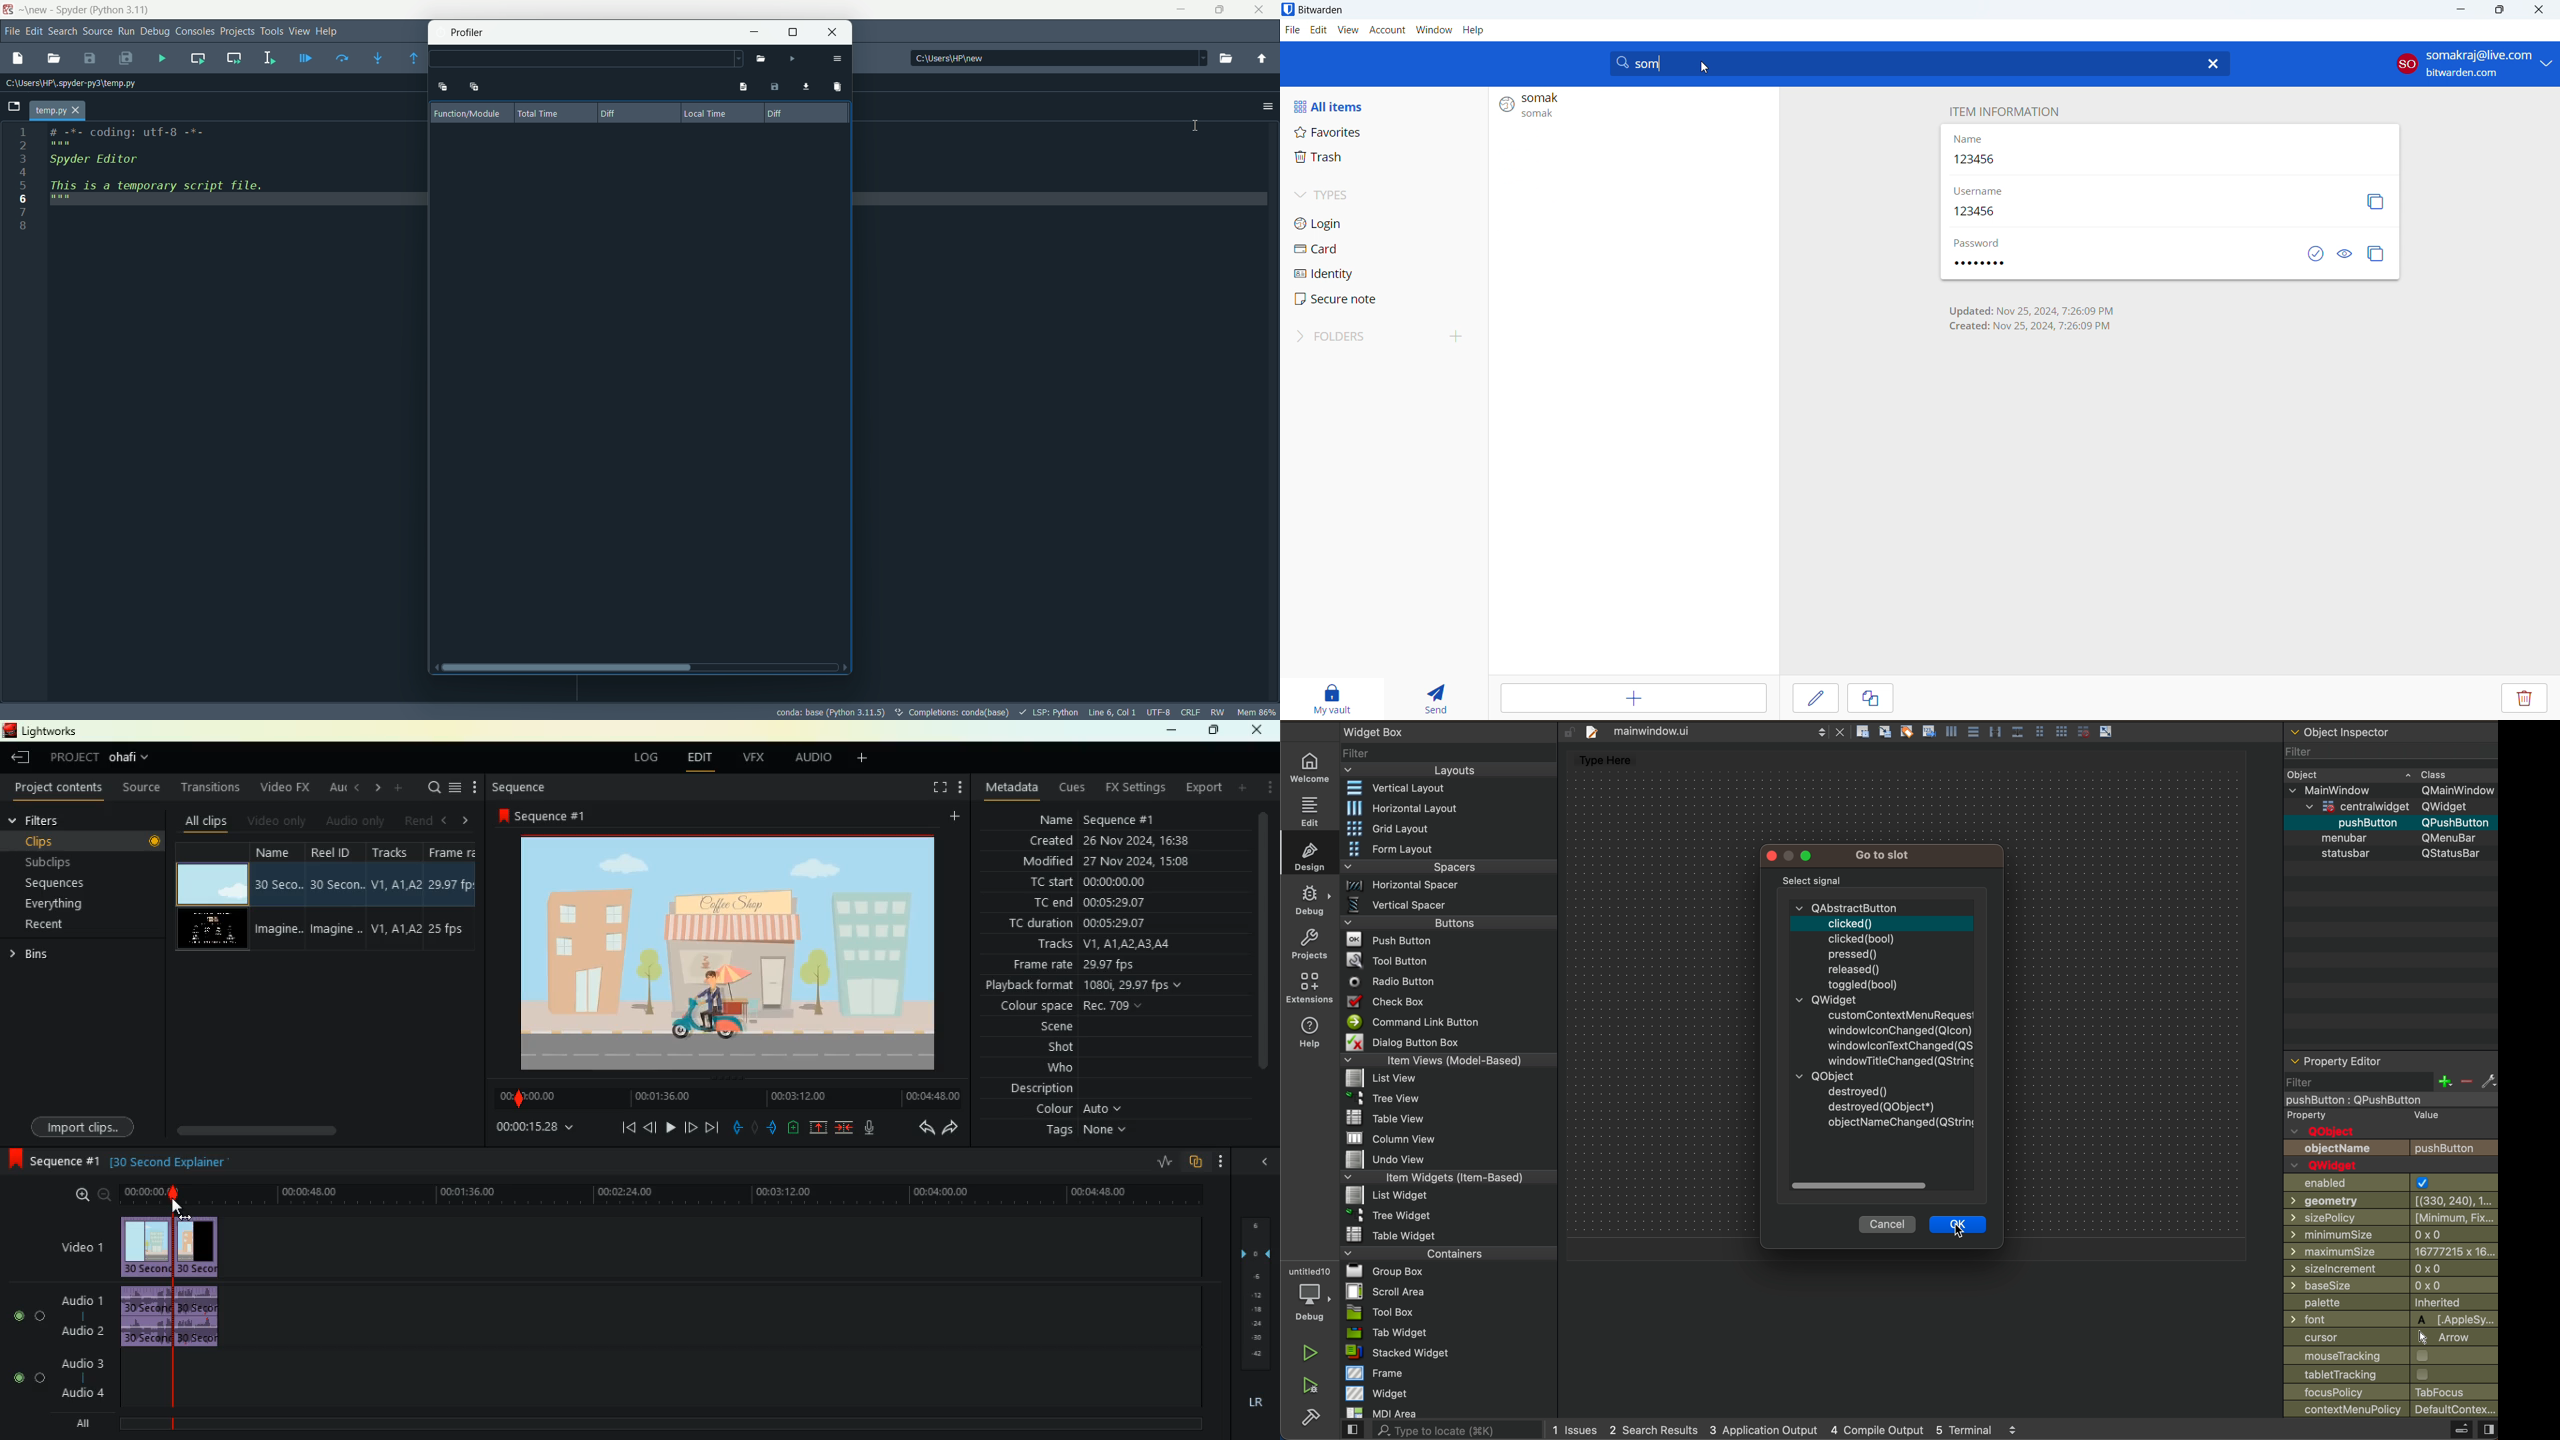  I want to click on cursor position, so click(1111, 713).